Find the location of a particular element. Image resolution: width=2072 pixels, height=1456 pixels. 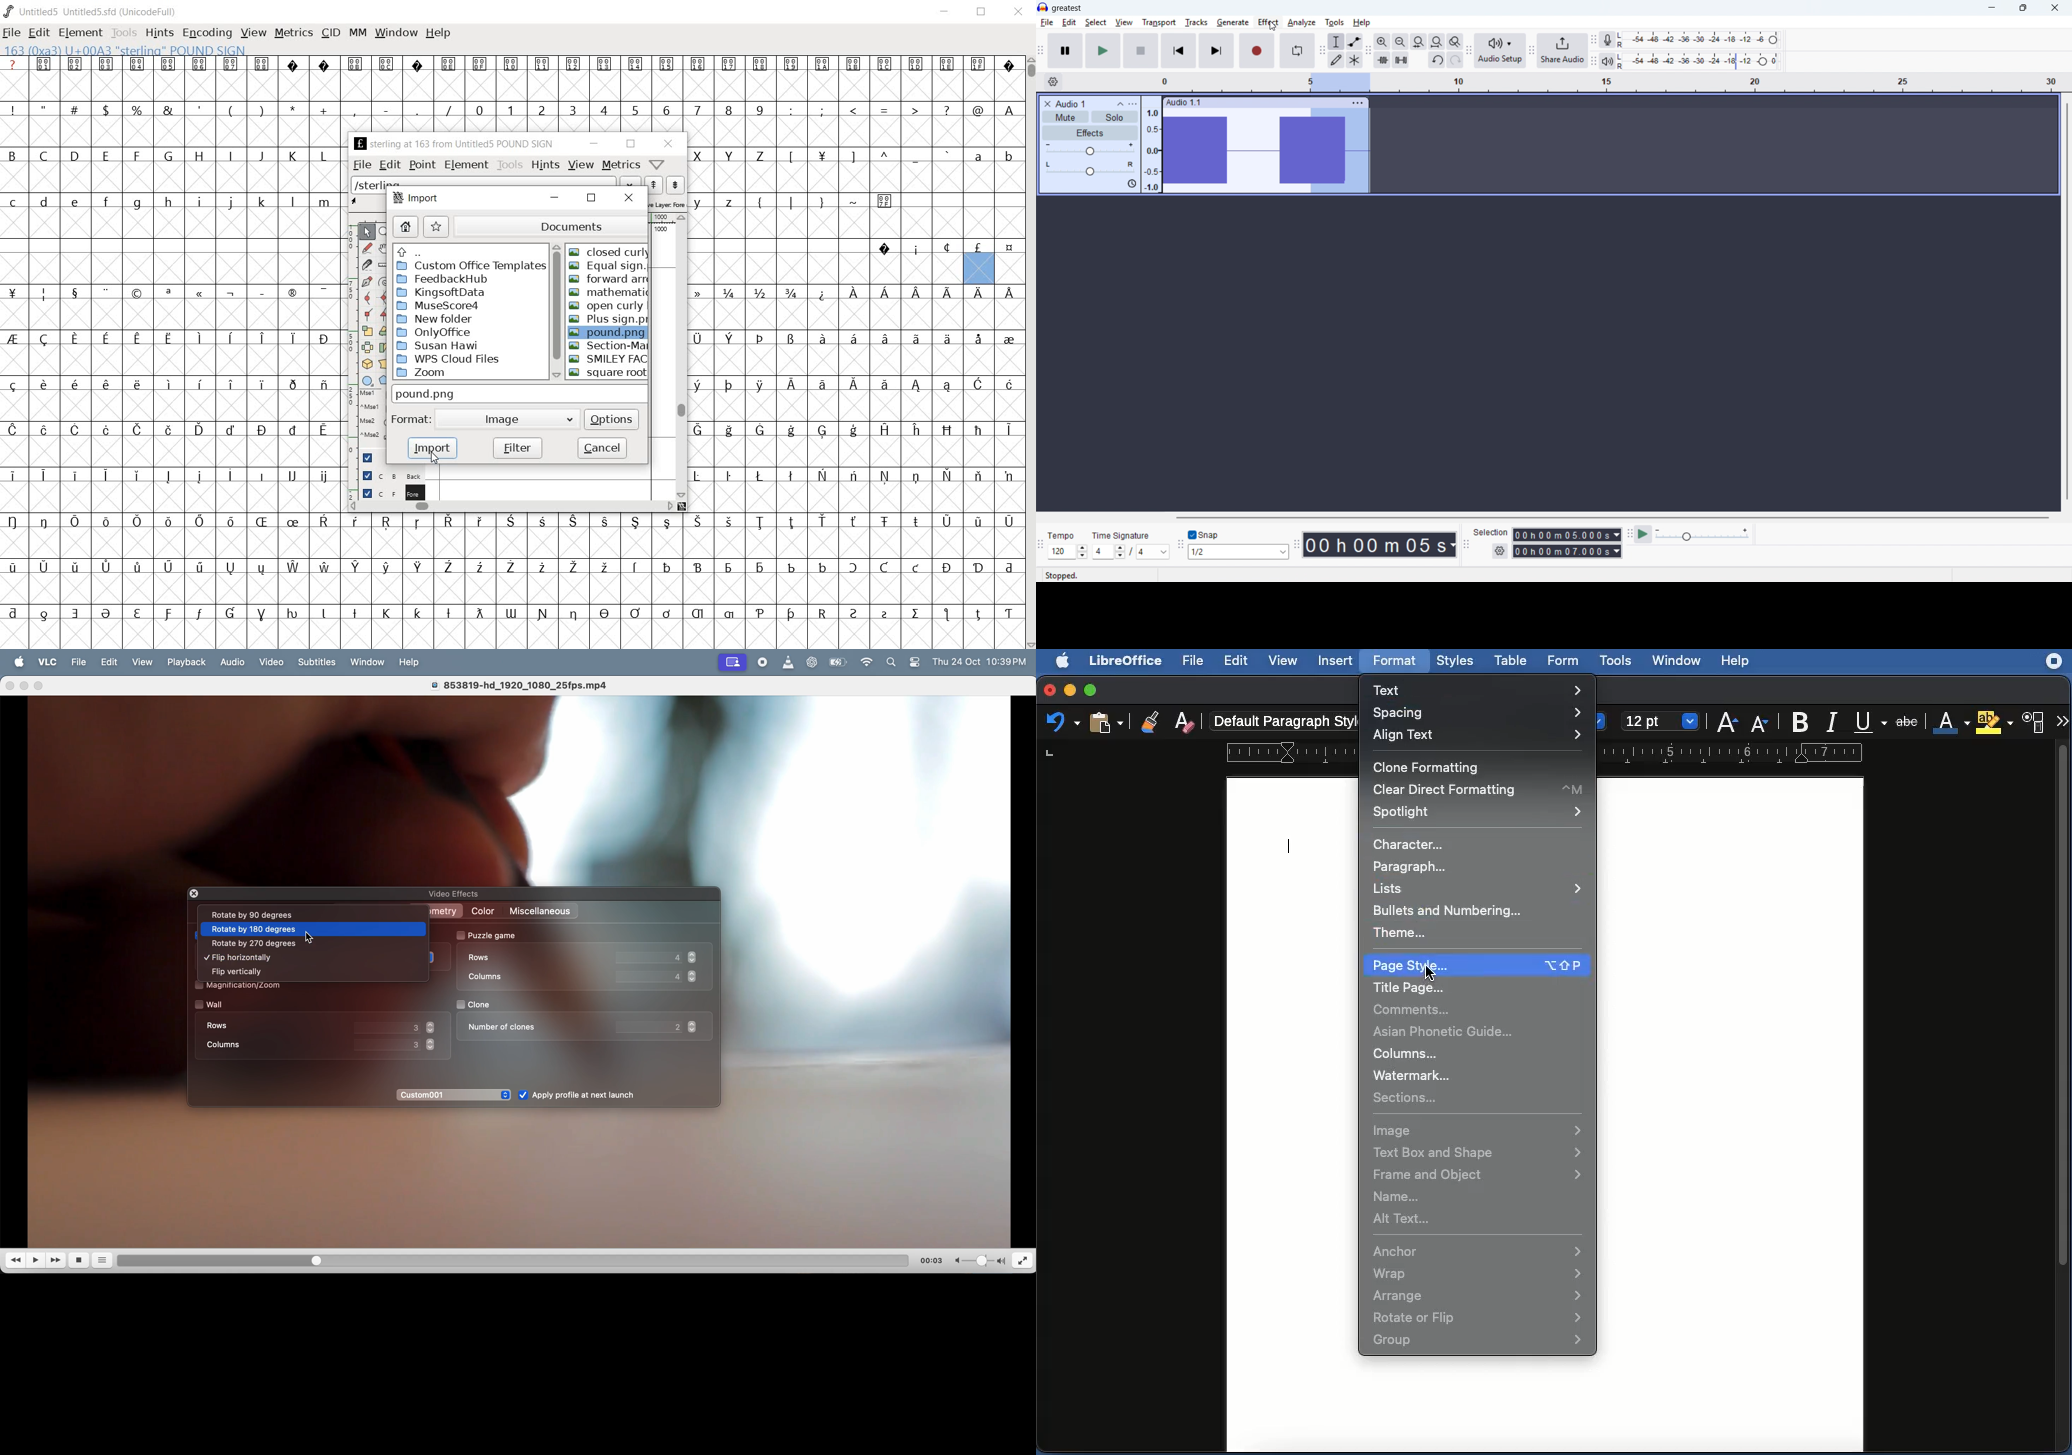

D is located at coordinates (74, 155).